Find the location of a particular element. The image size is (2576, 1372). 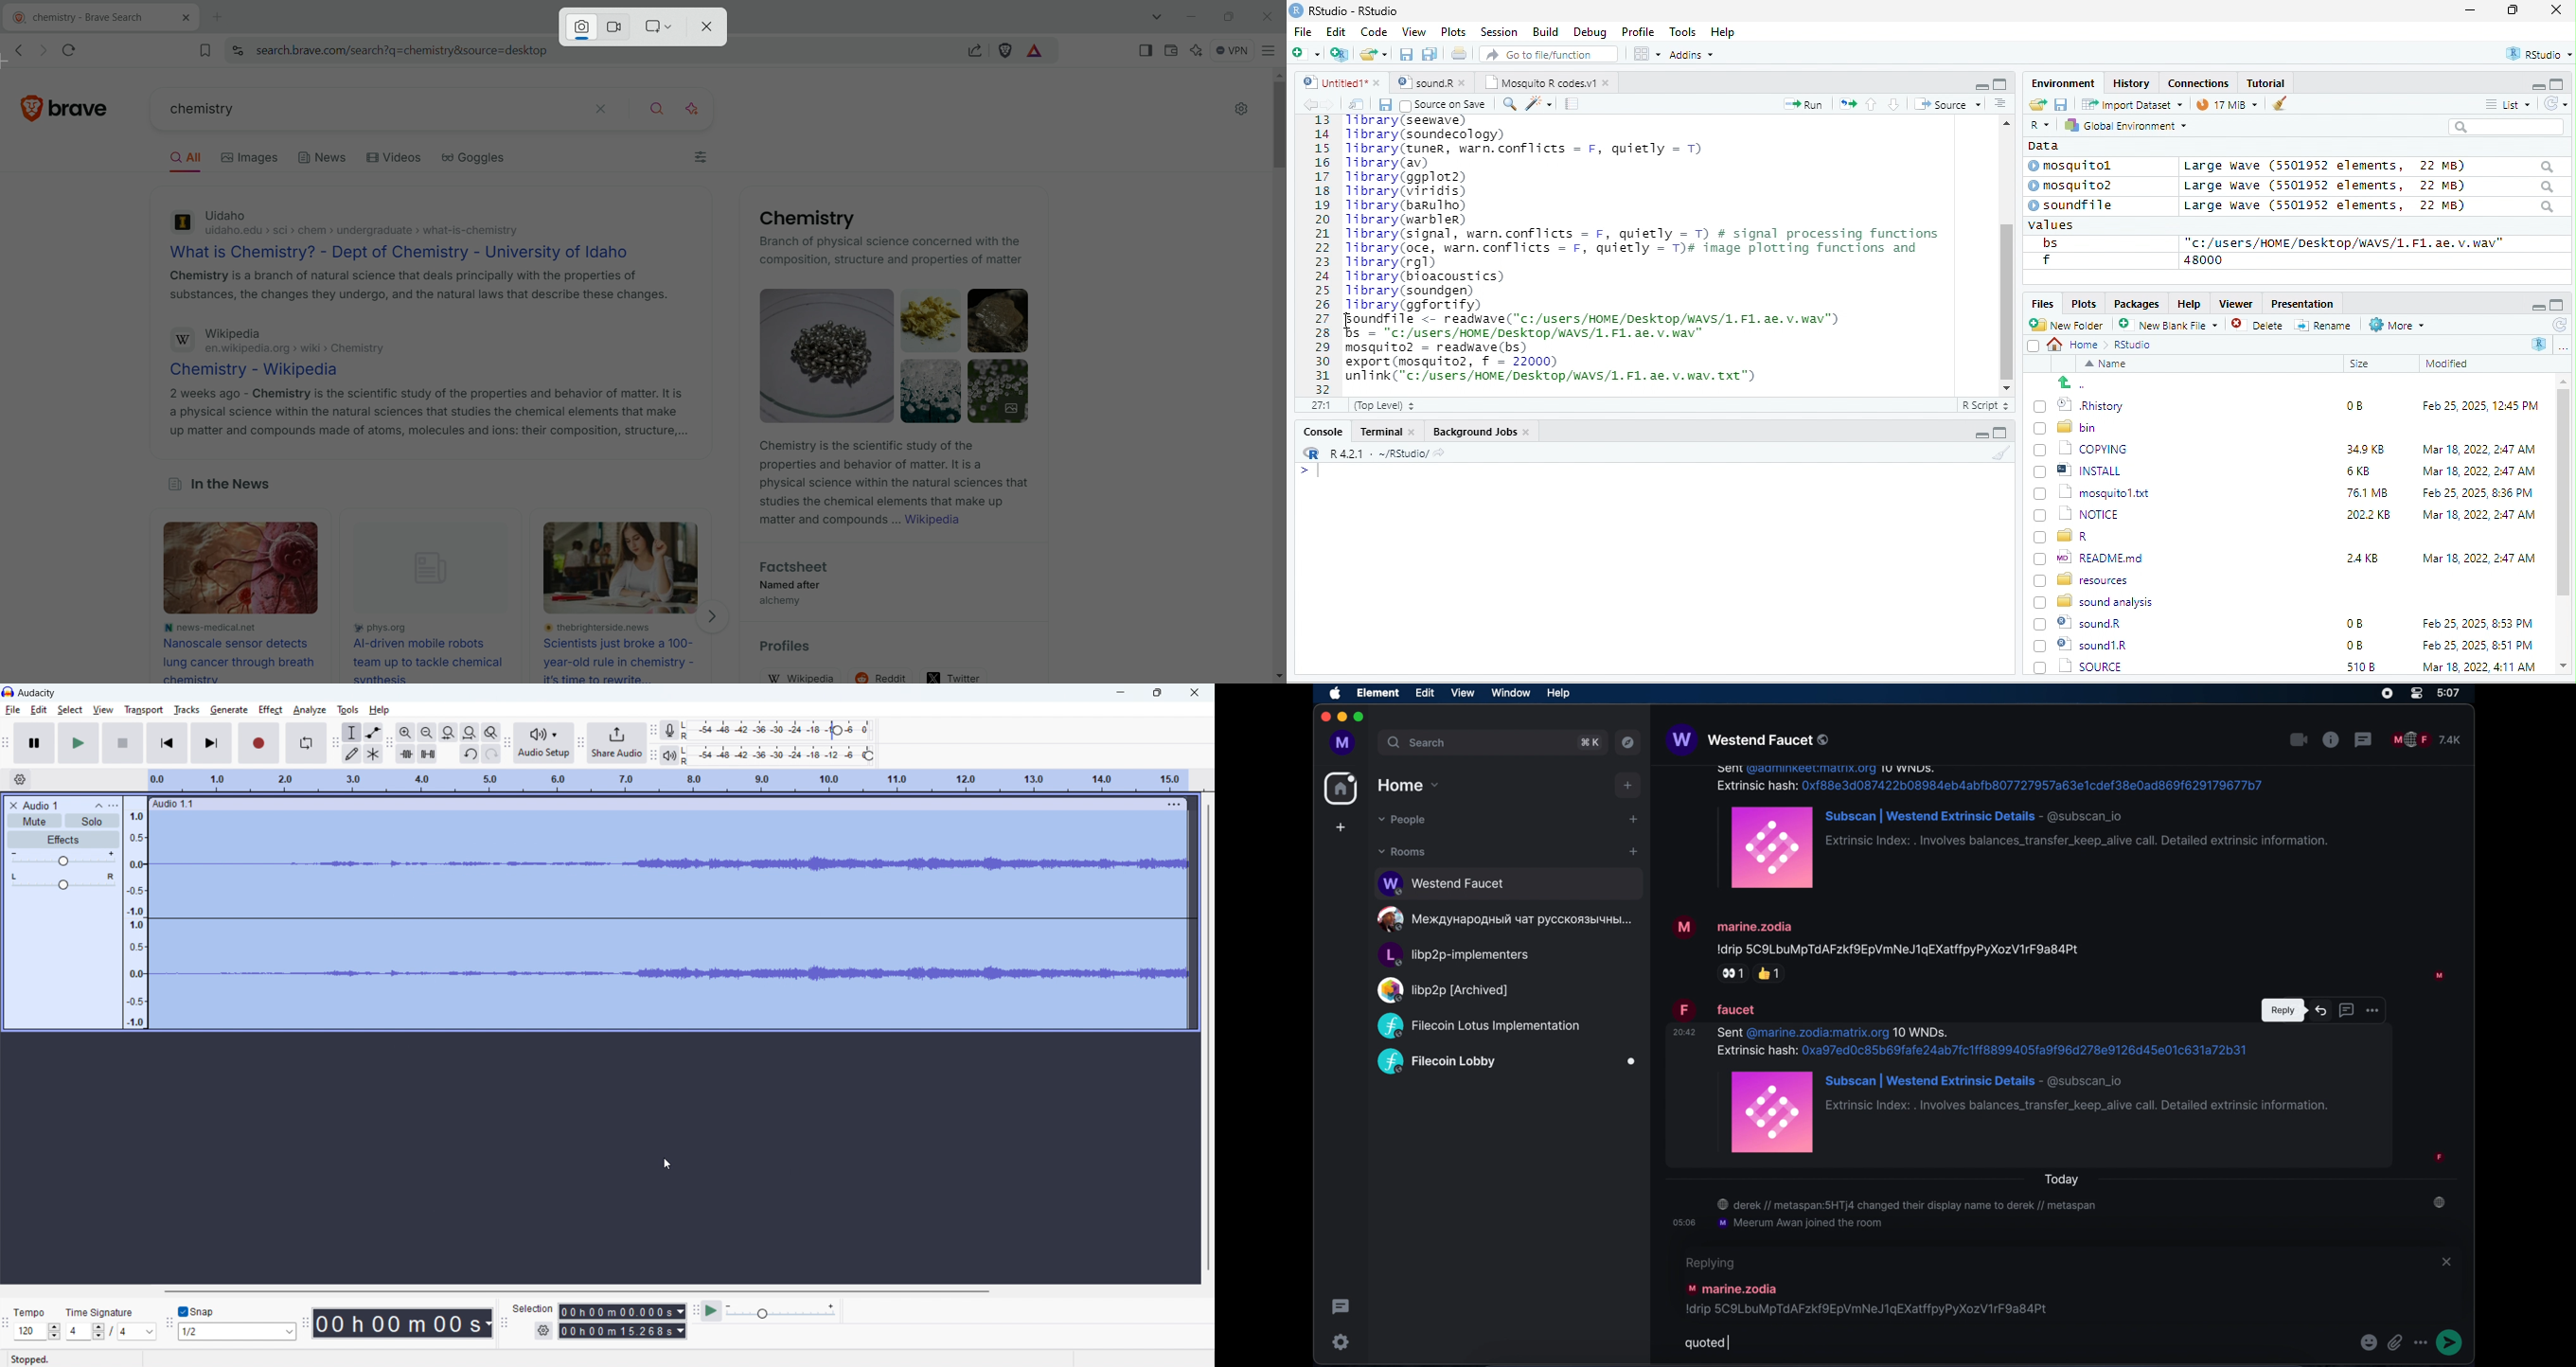

open is located at coordinates (1357, 104).